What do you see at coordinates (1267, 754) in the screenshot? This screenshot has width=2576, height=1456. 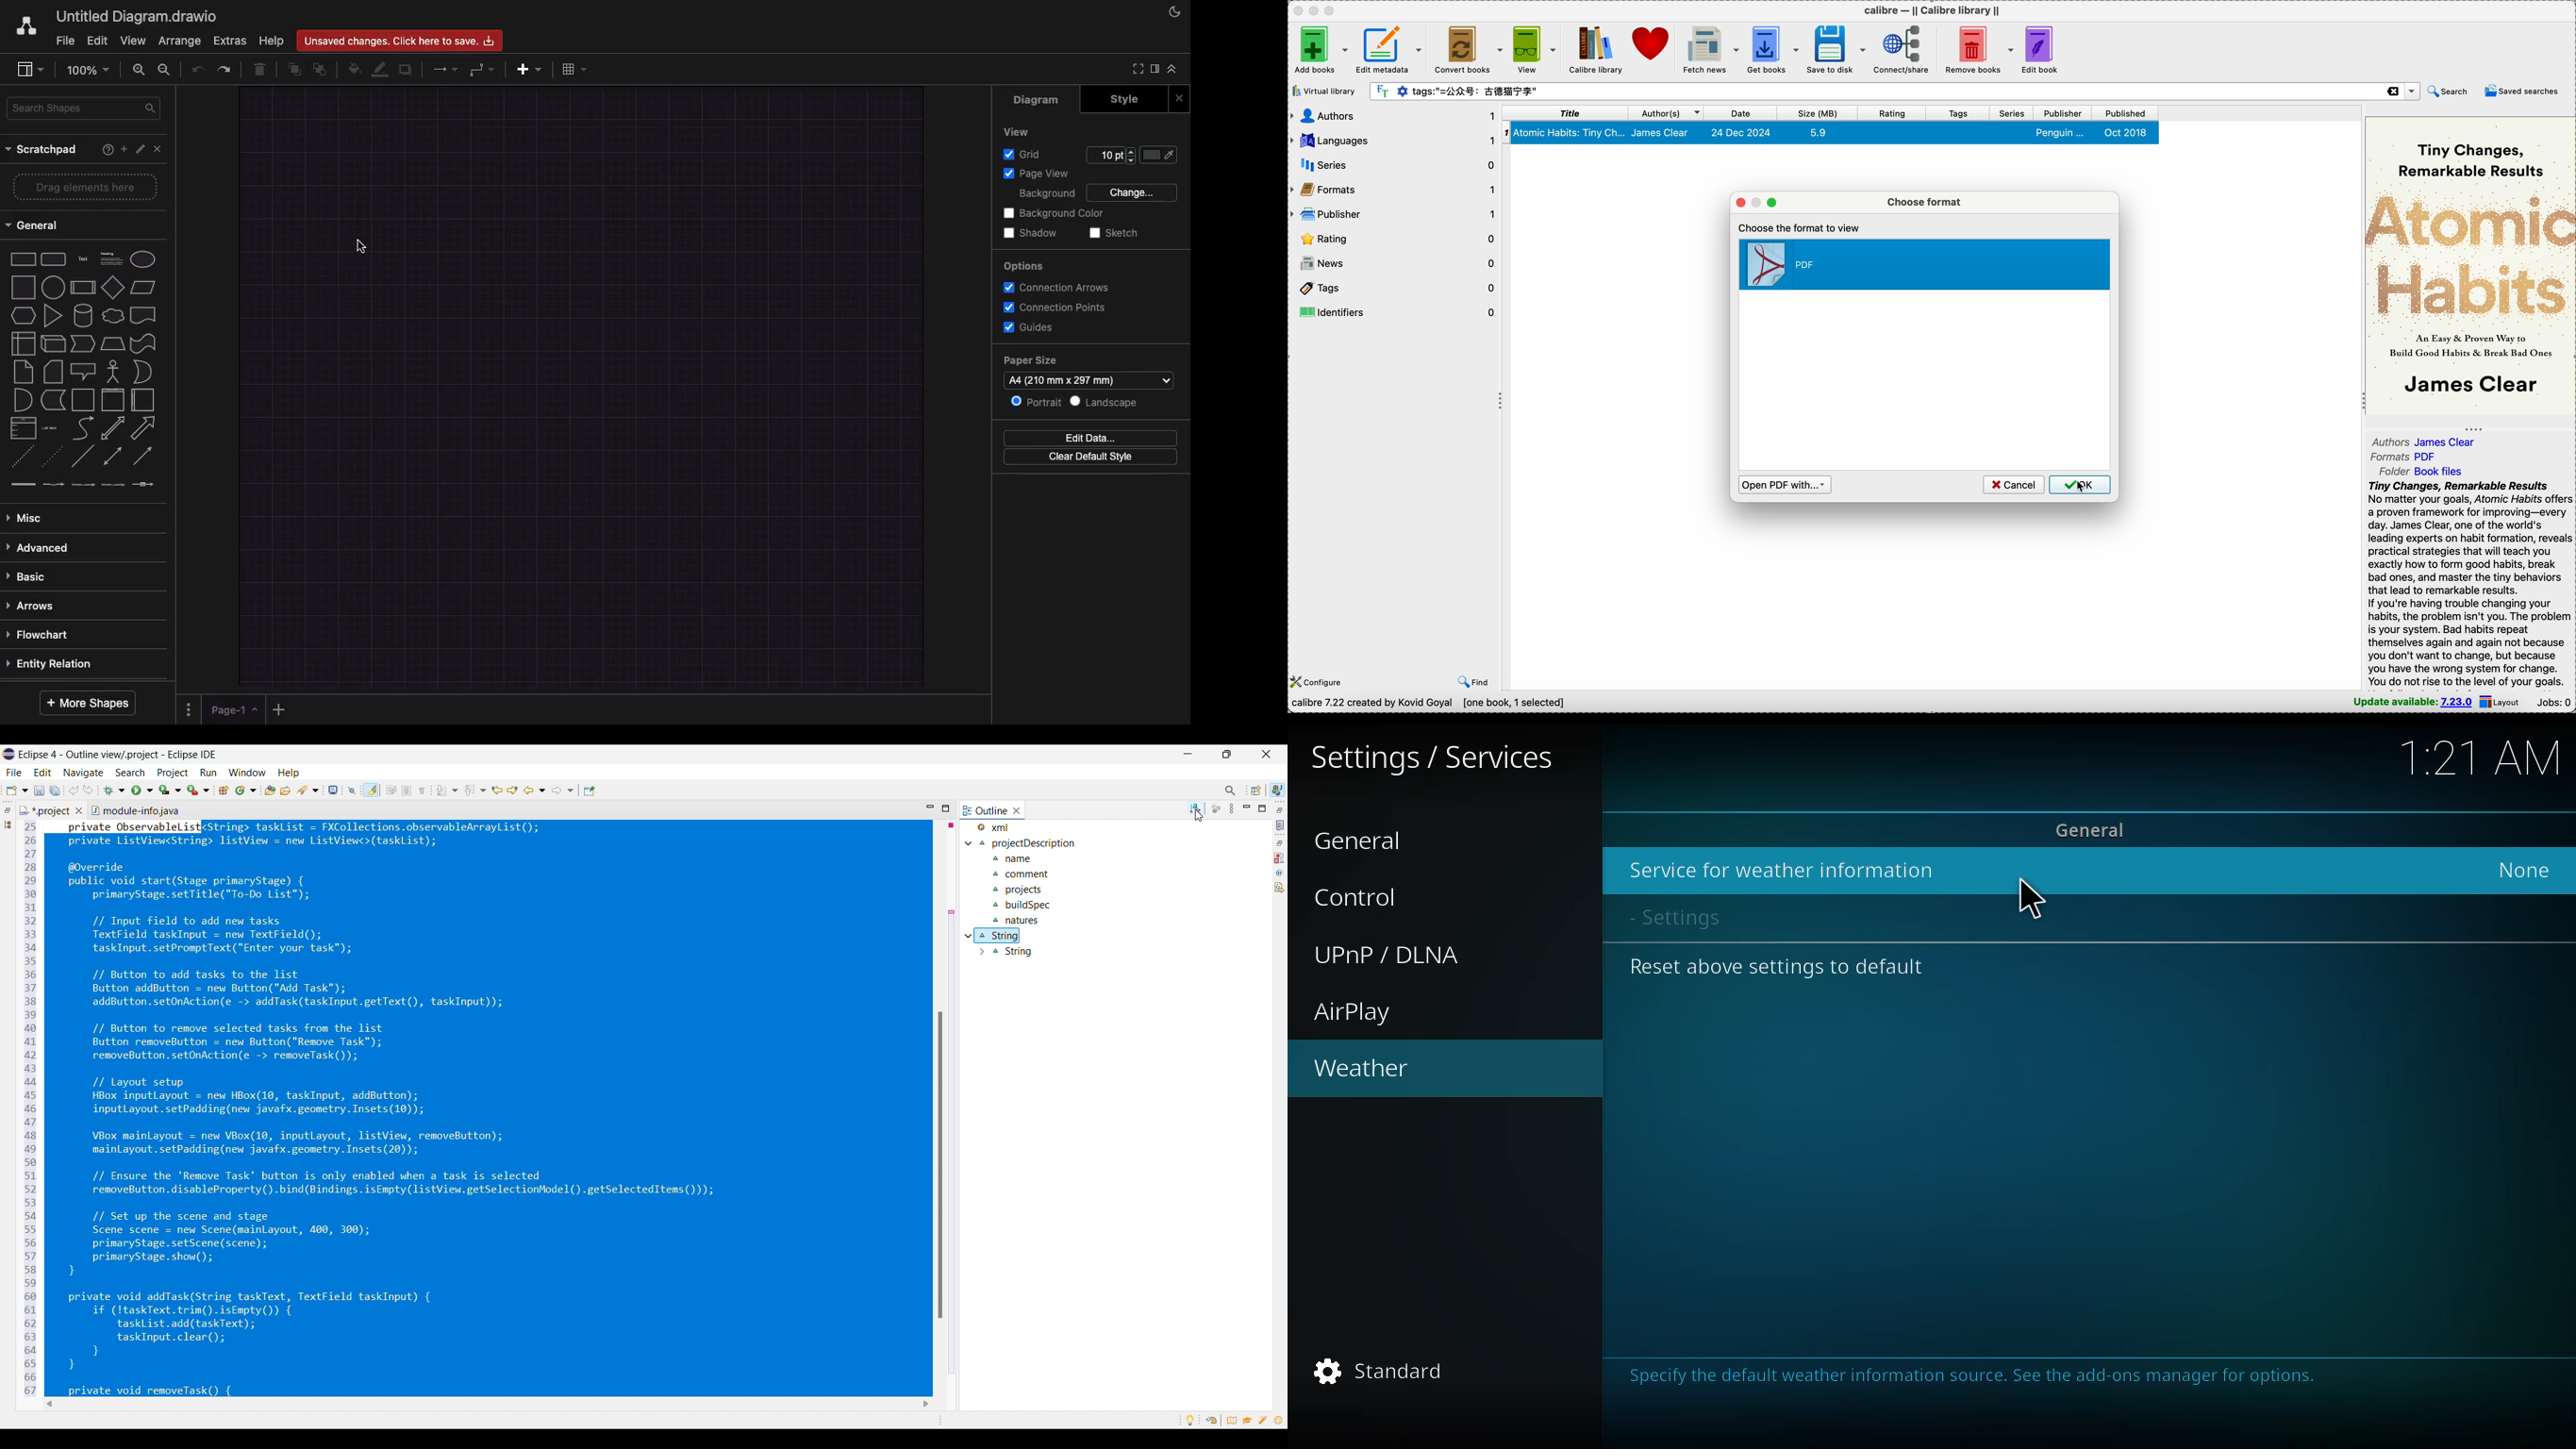 I see `Close interface` at bounding box center [1267, 754].